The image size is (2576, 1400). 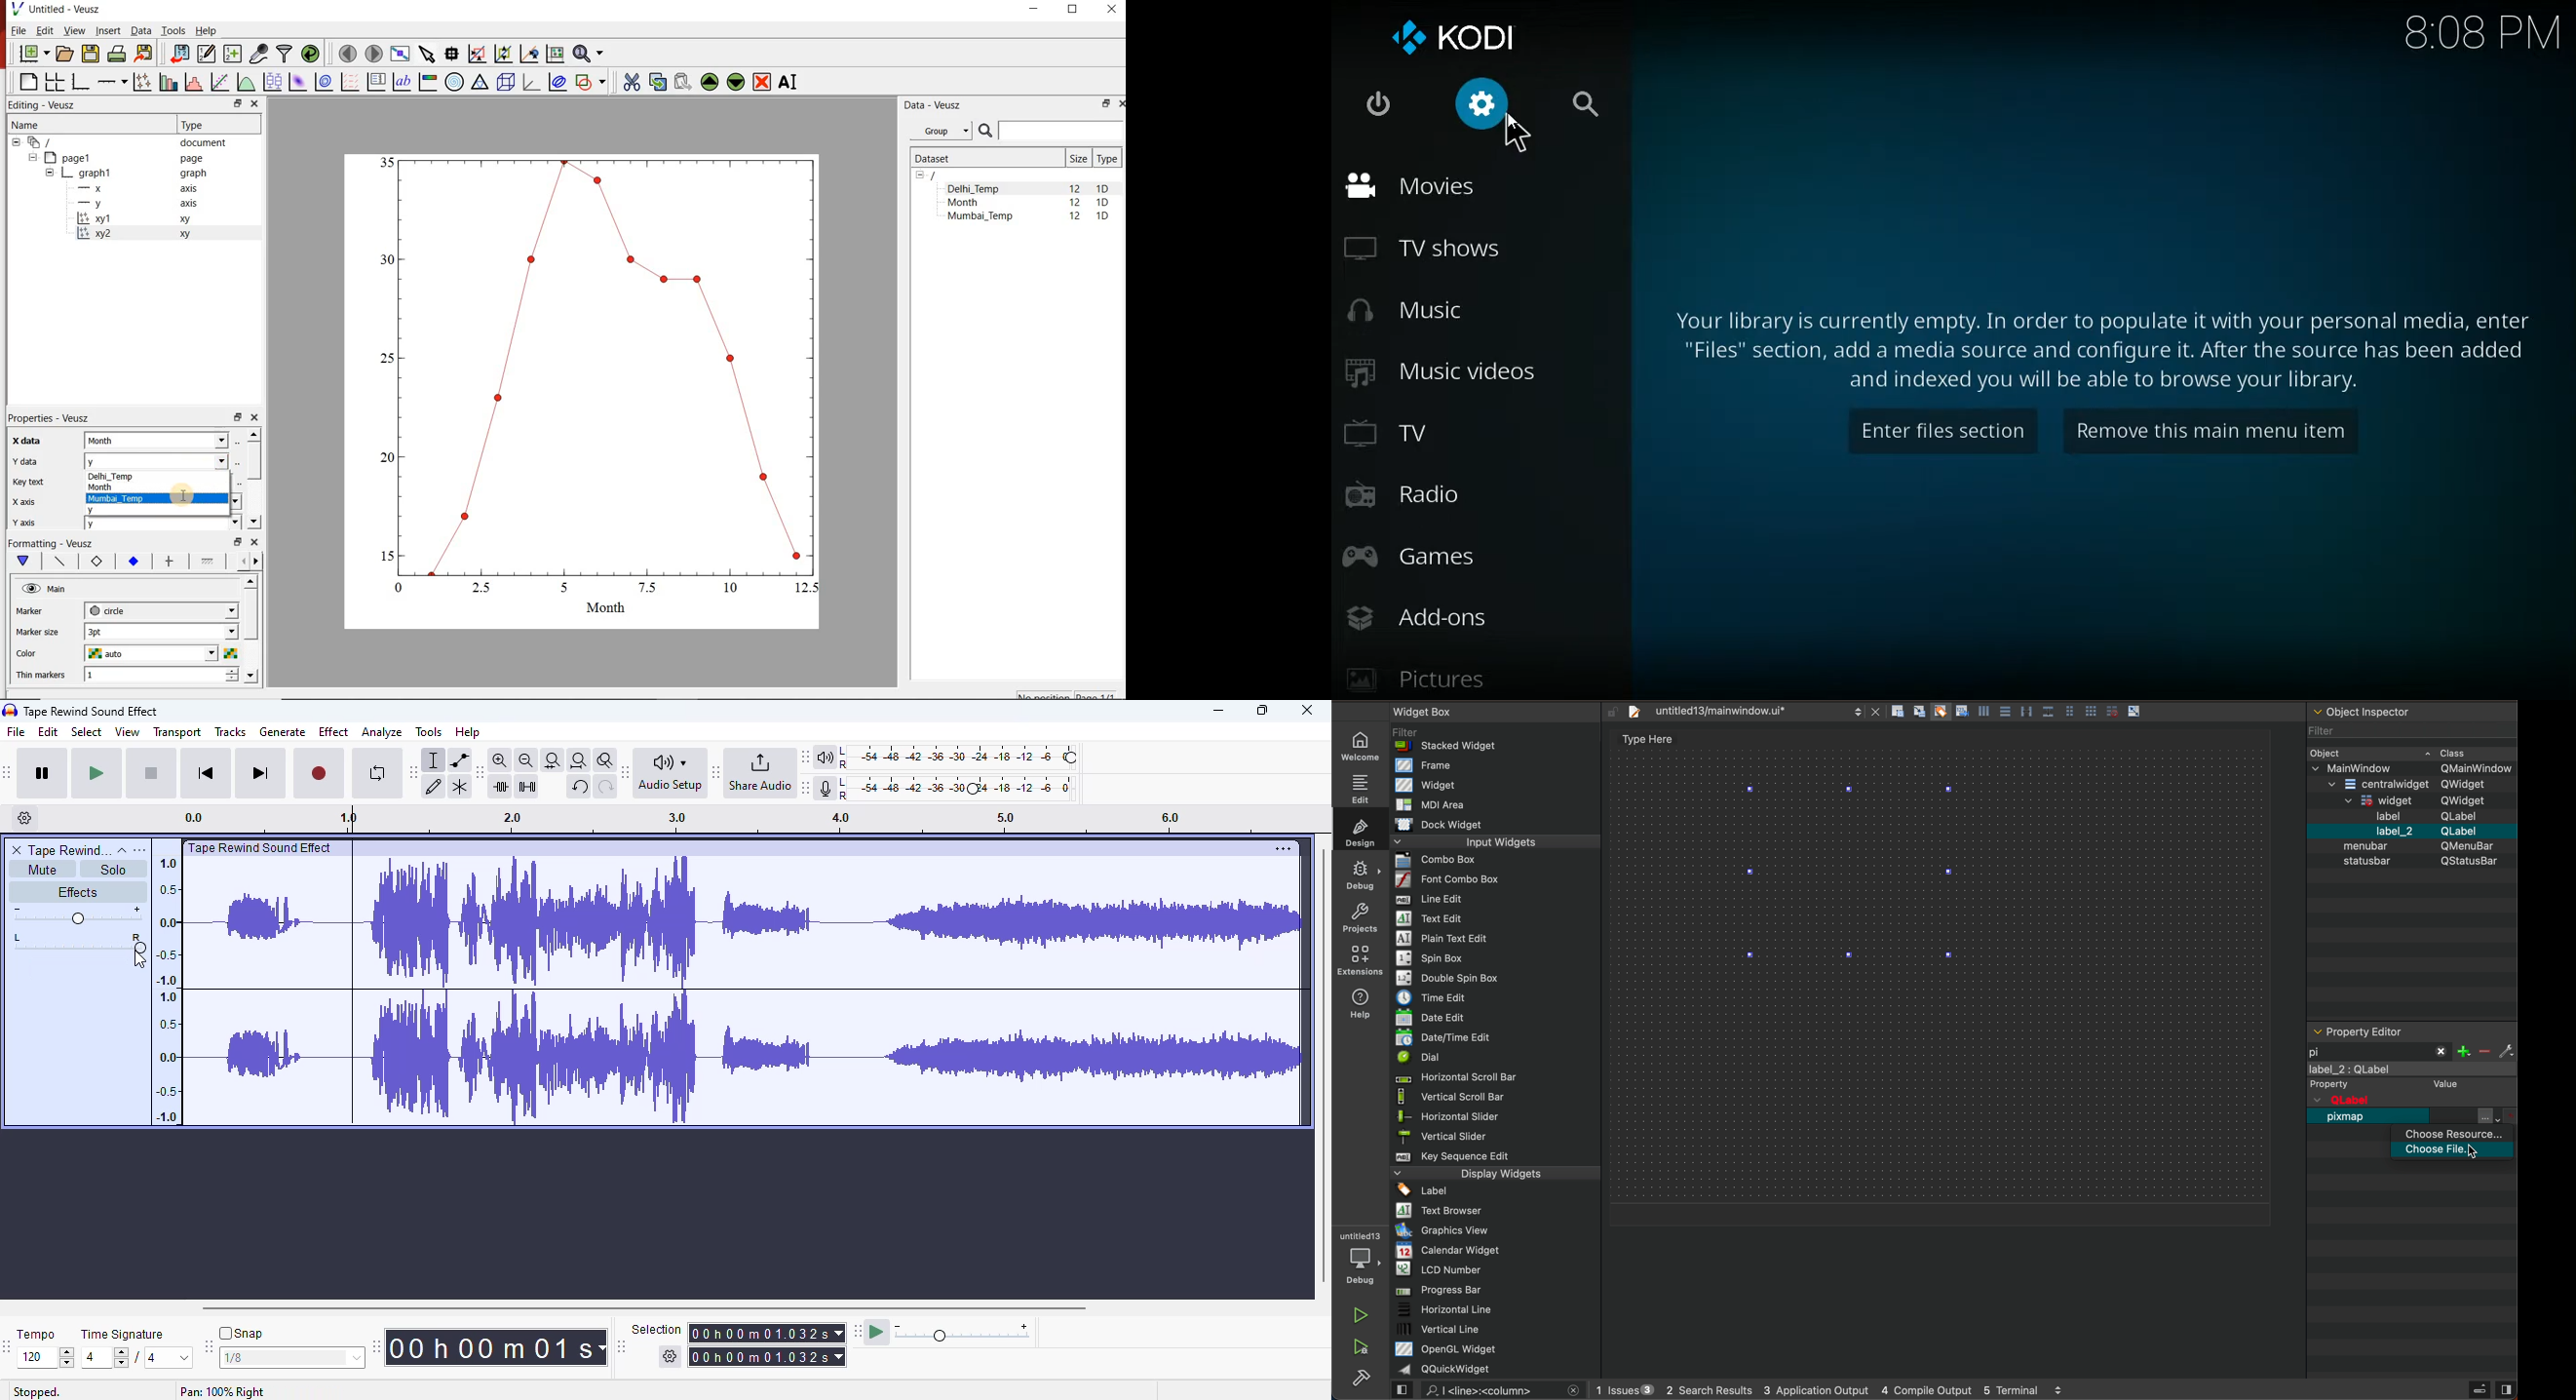 I want to click on Delhi_Temp, so click(x=976, y=188).